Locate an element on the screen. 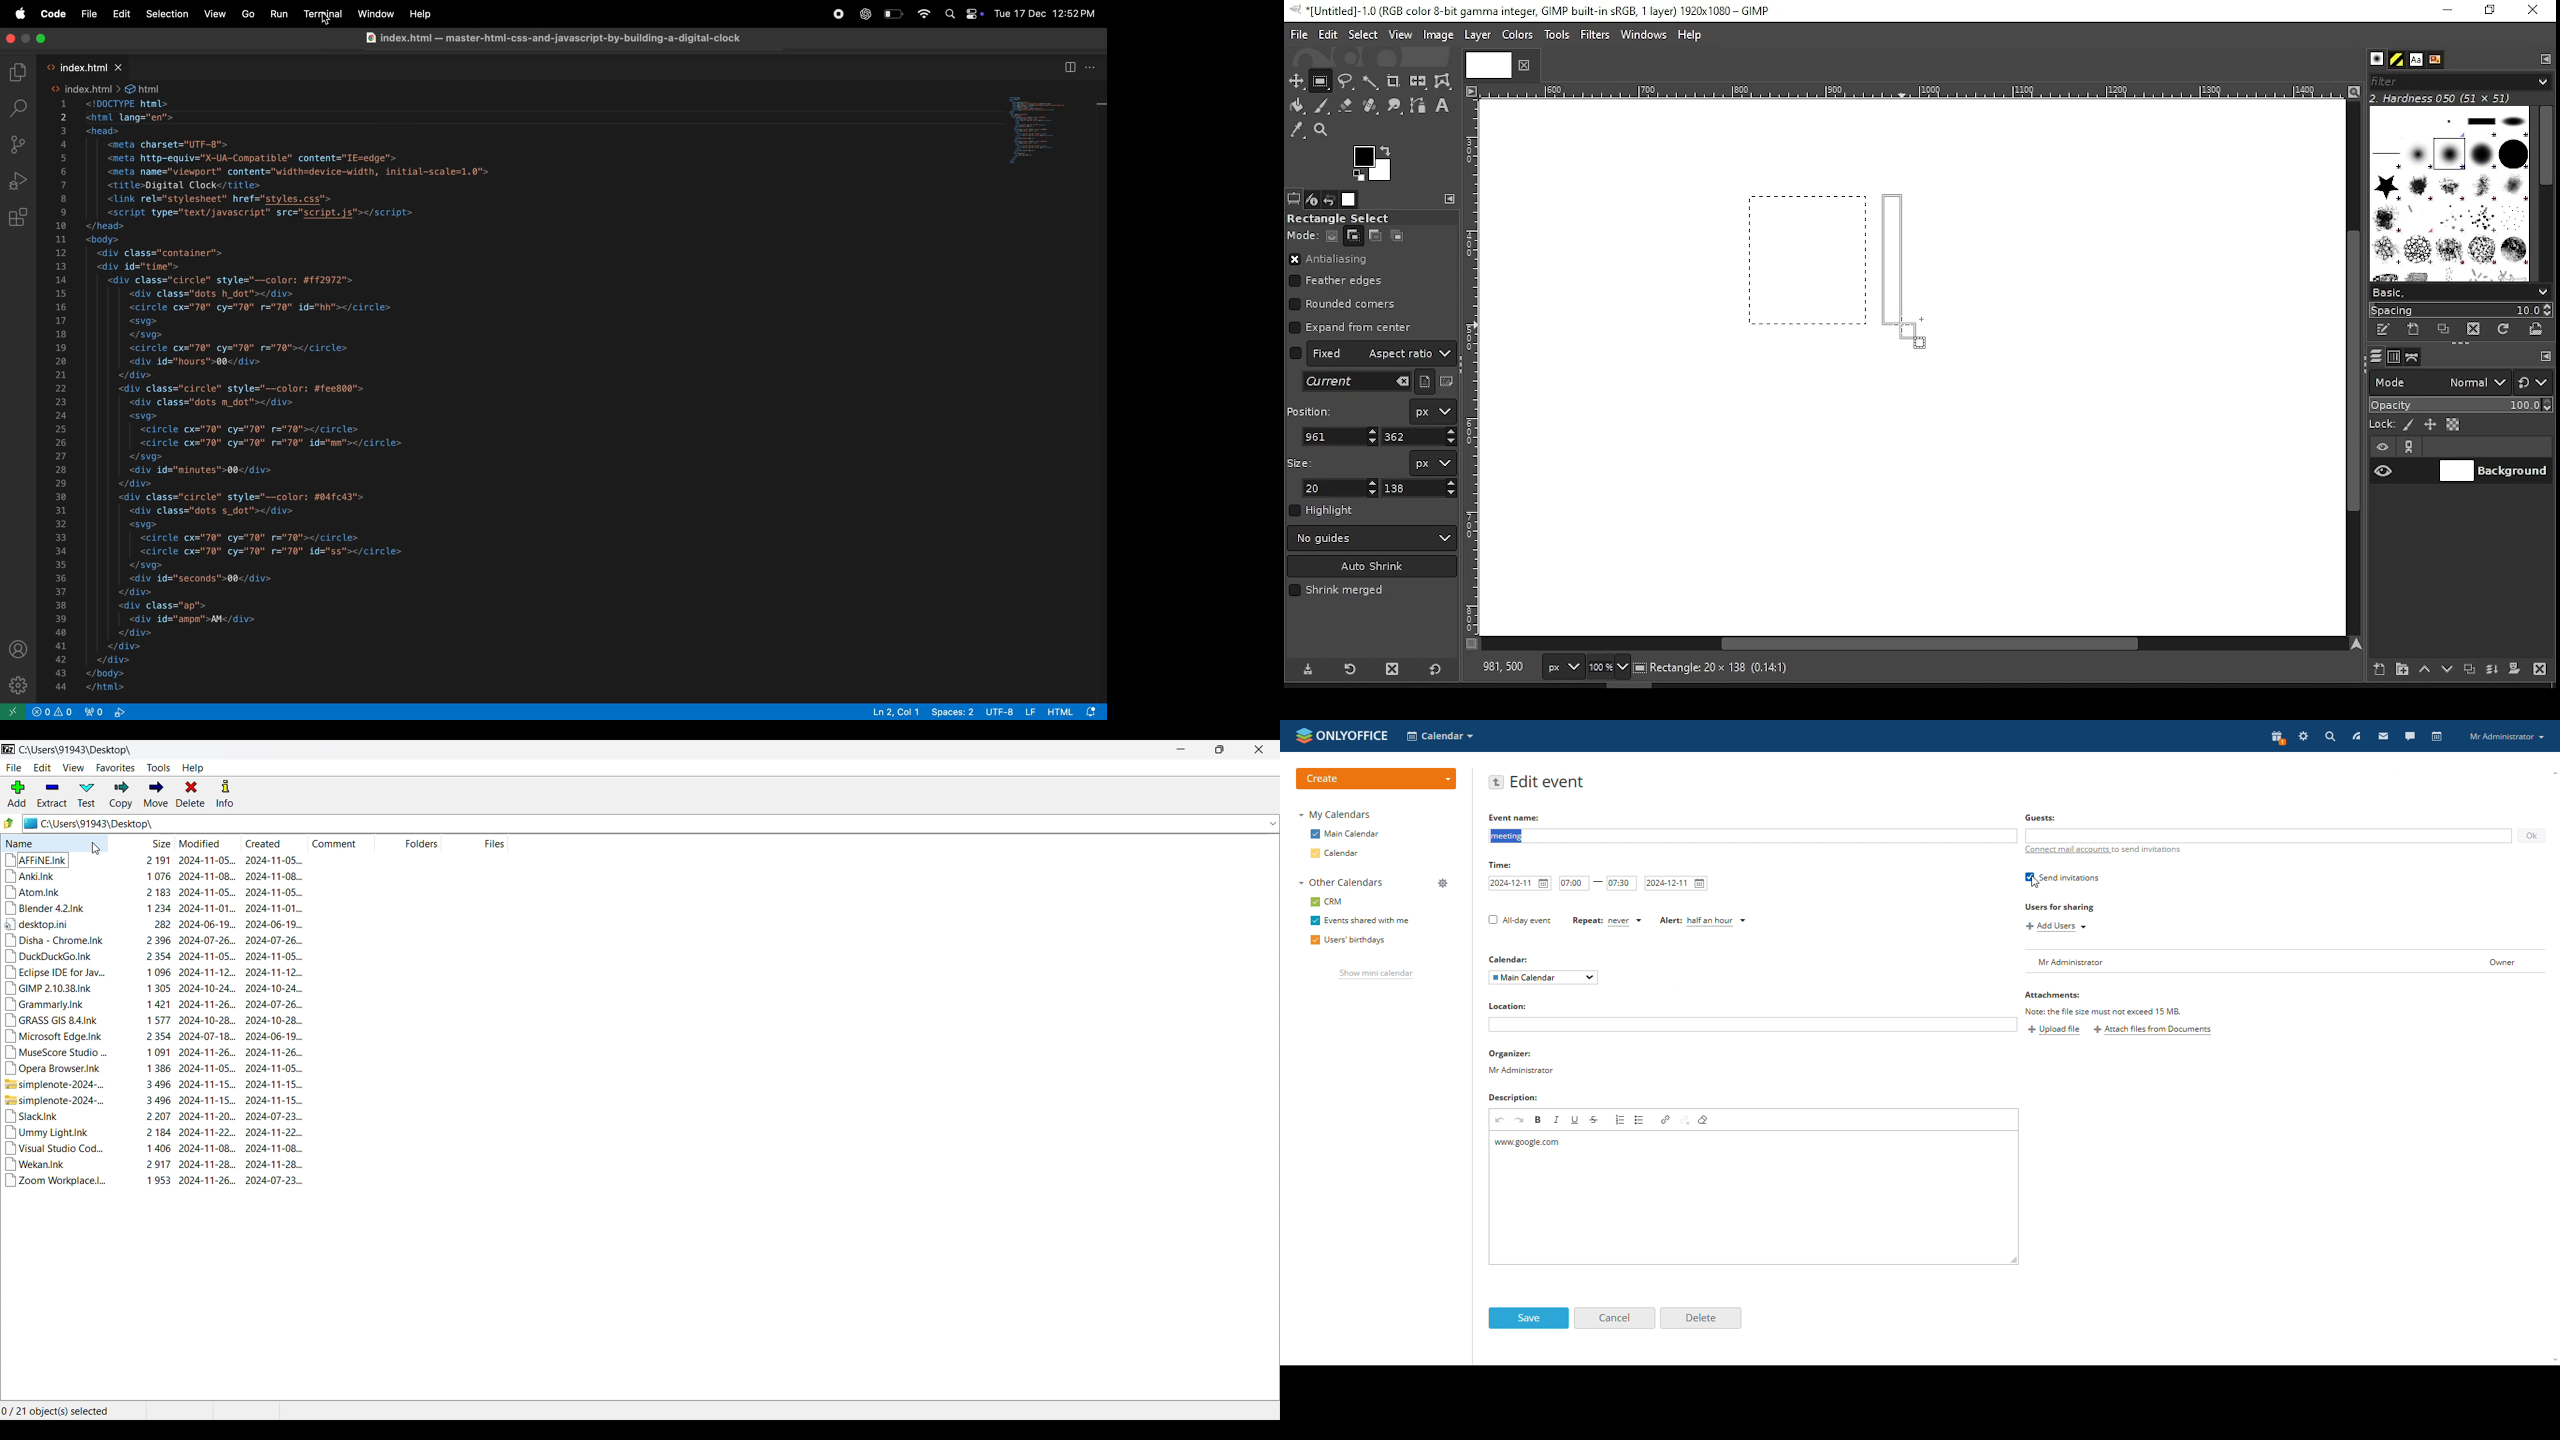 Image resolution: width=2576 pixels, height=1456 pixels. event description is located at coordinates (1754, 1197).